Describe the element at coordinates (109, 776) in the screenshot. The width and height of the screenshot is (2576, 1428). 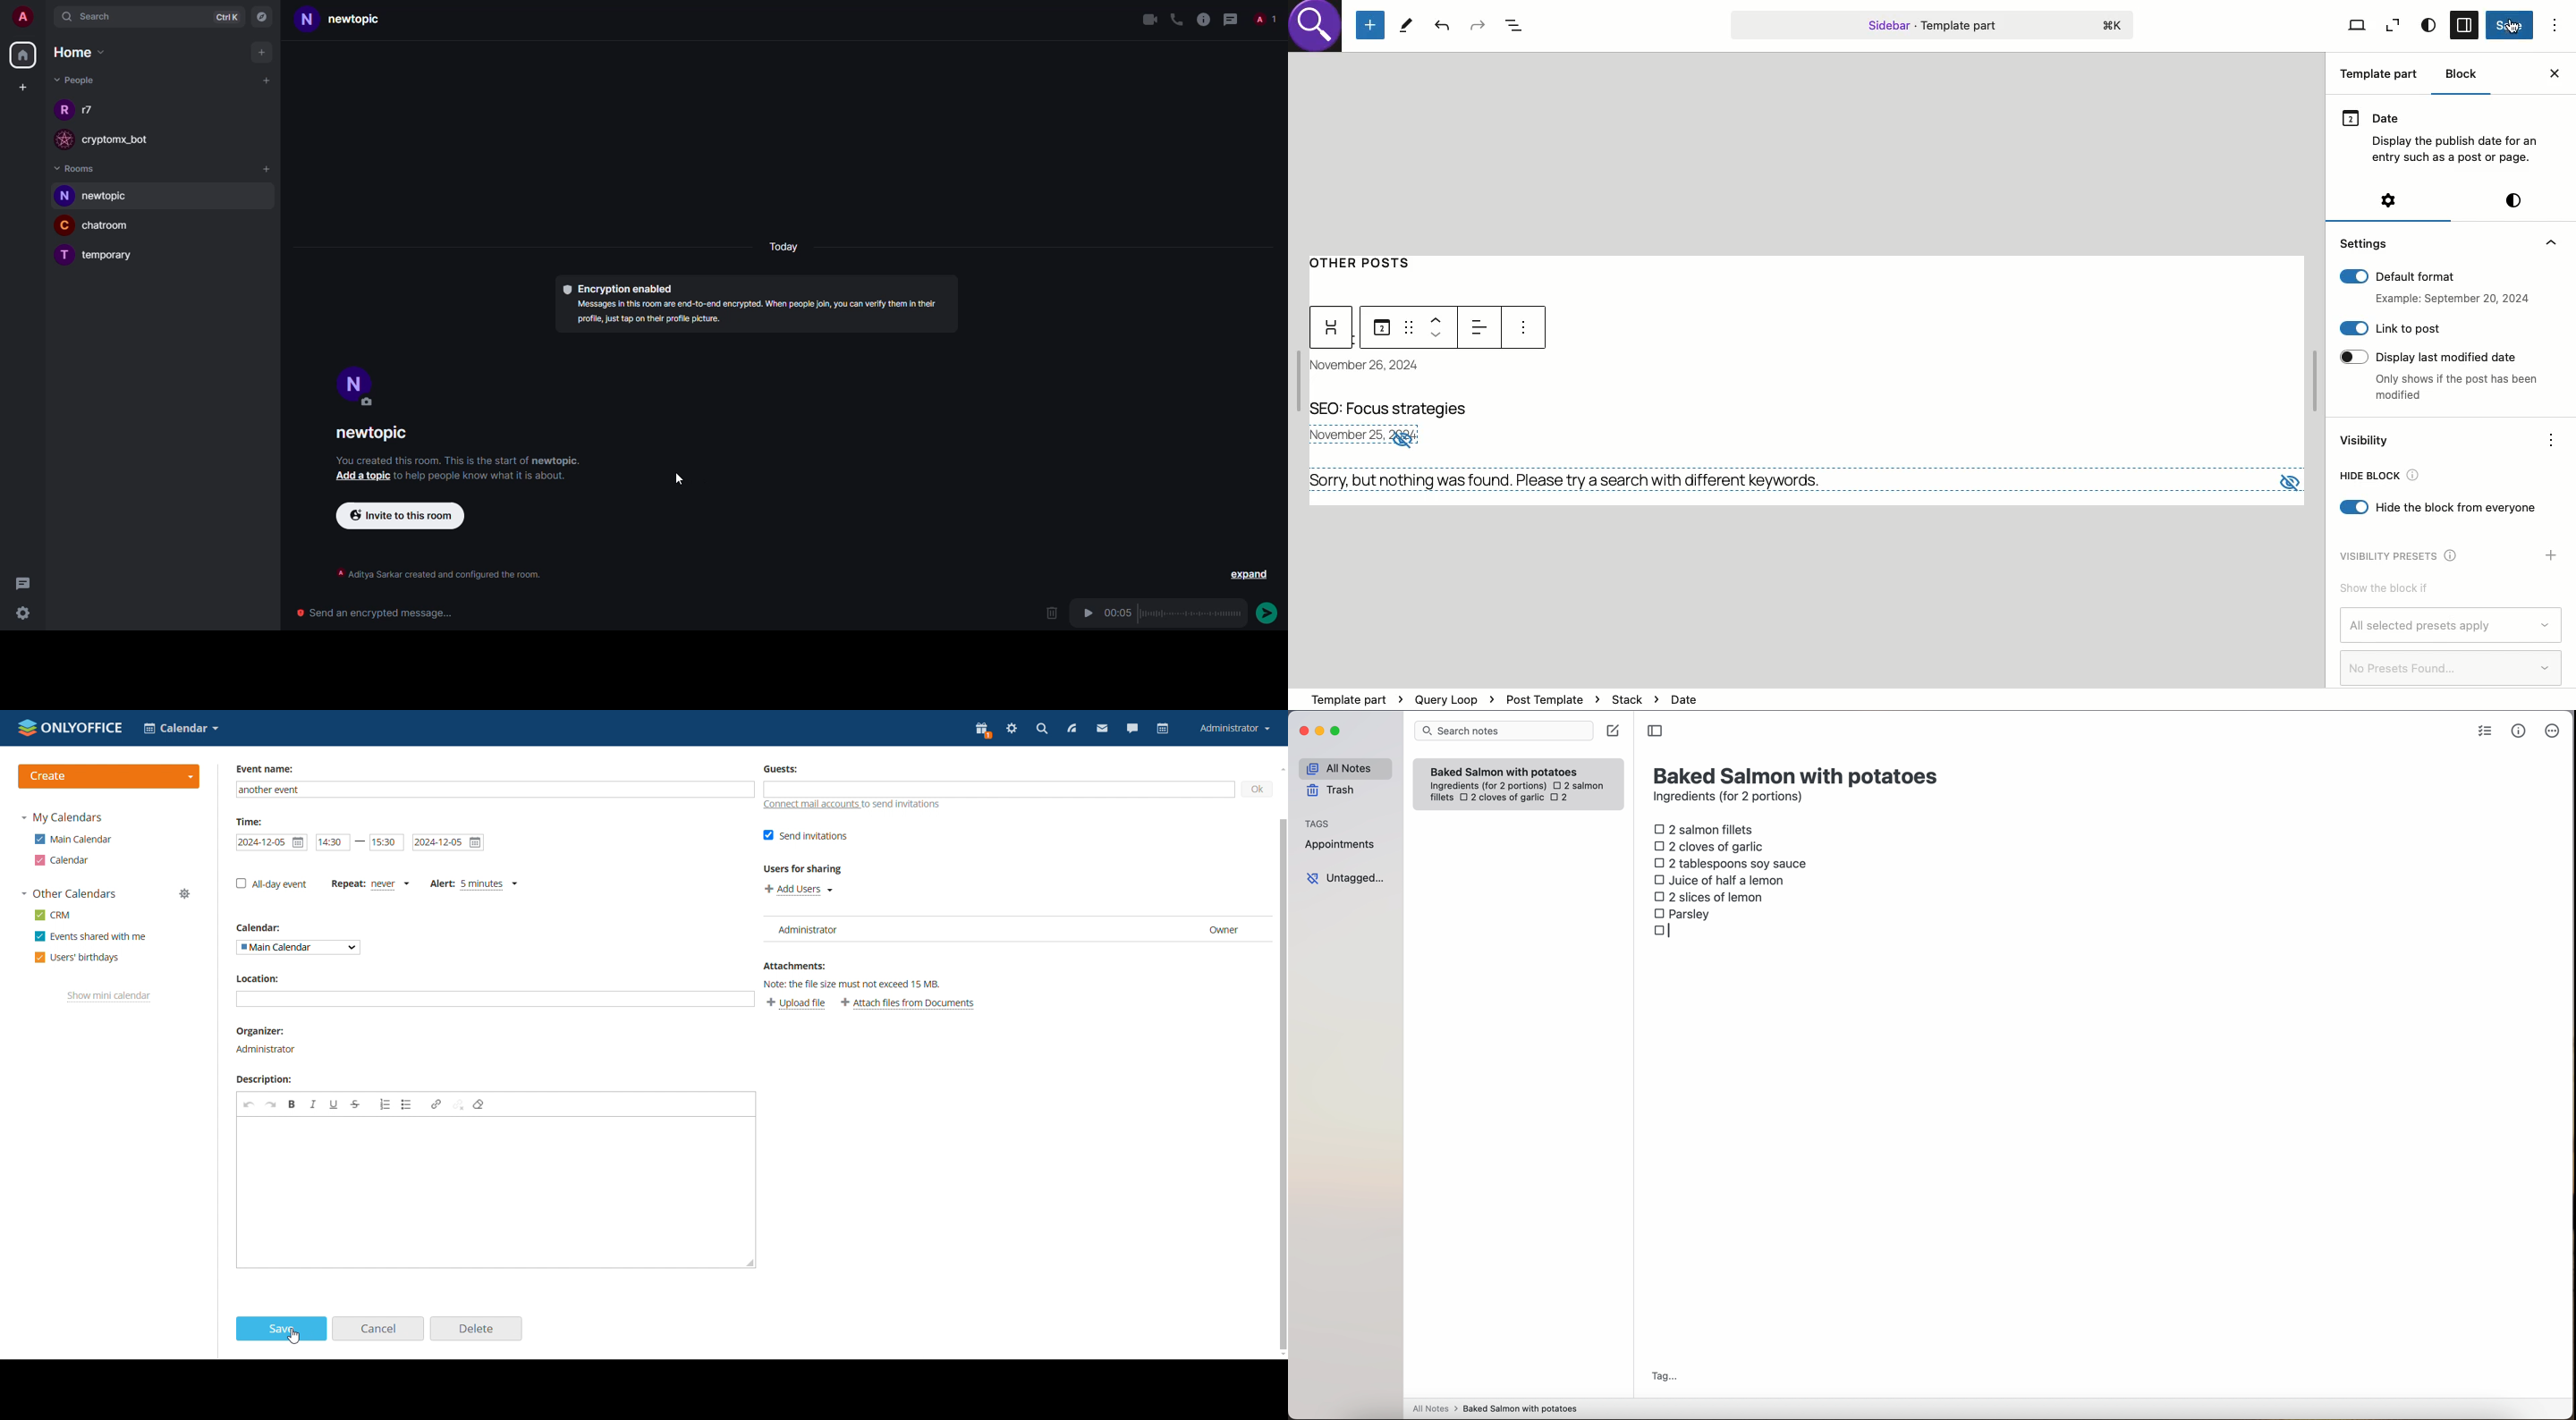
I see `create` at that location.